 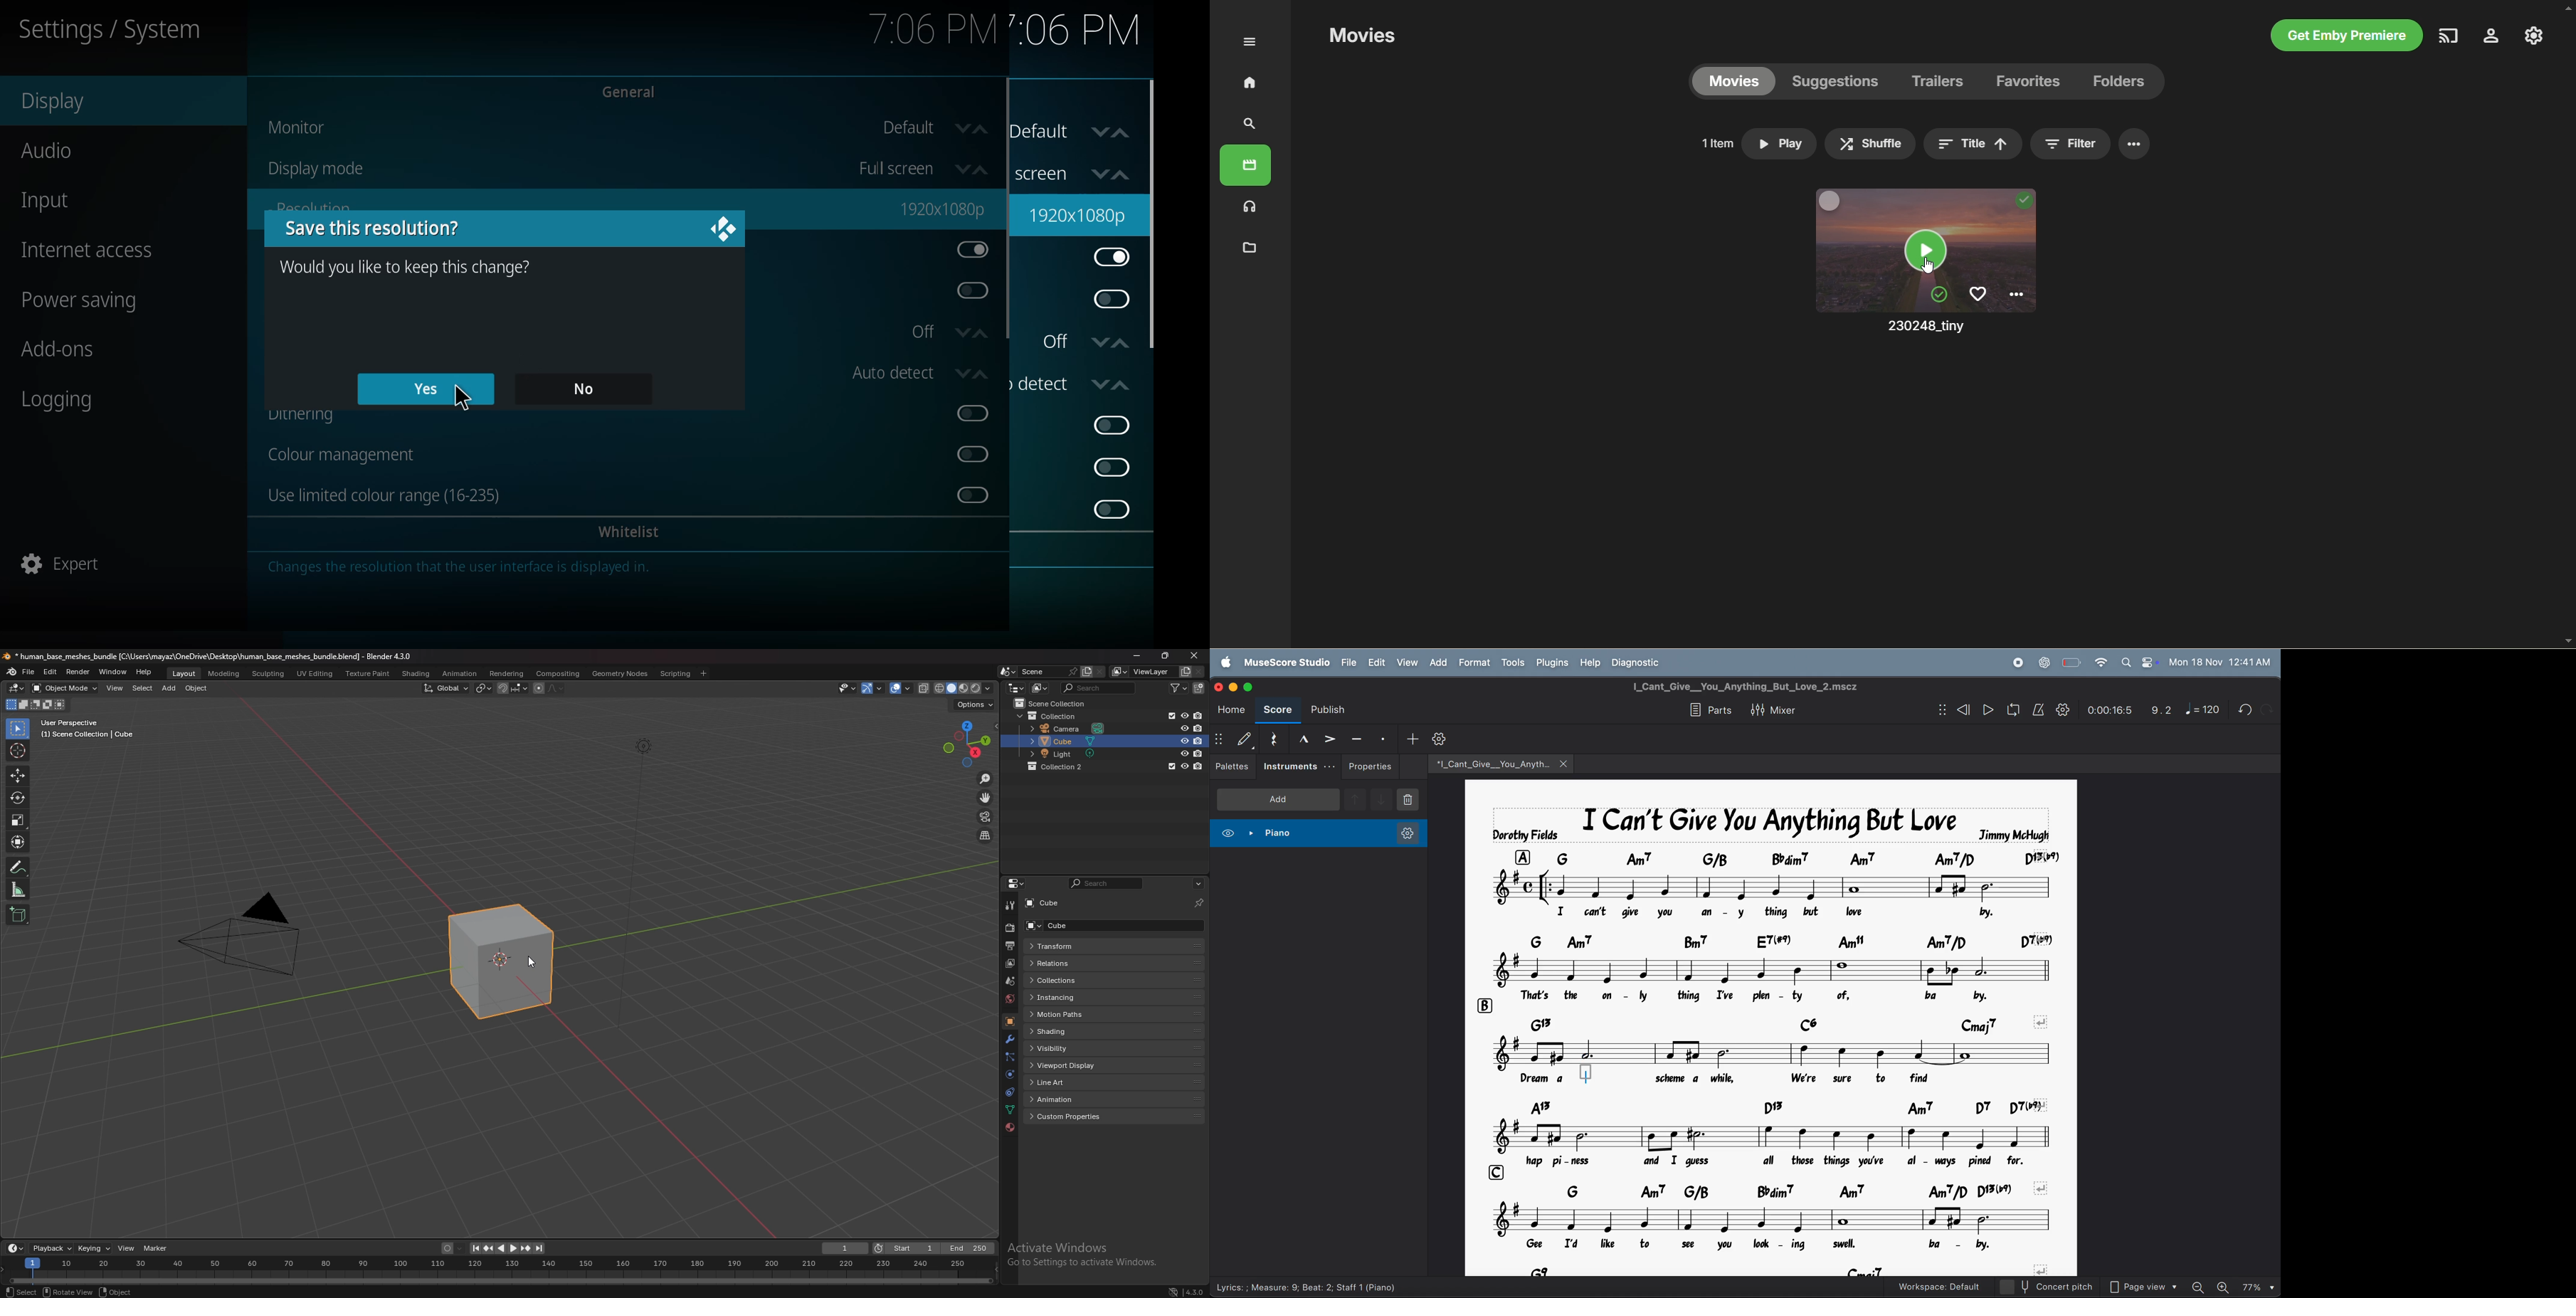 What do you see at coordinates (1778, 1138) in the screenshot?
I see `notes` at bounding box center [1778, 1138].